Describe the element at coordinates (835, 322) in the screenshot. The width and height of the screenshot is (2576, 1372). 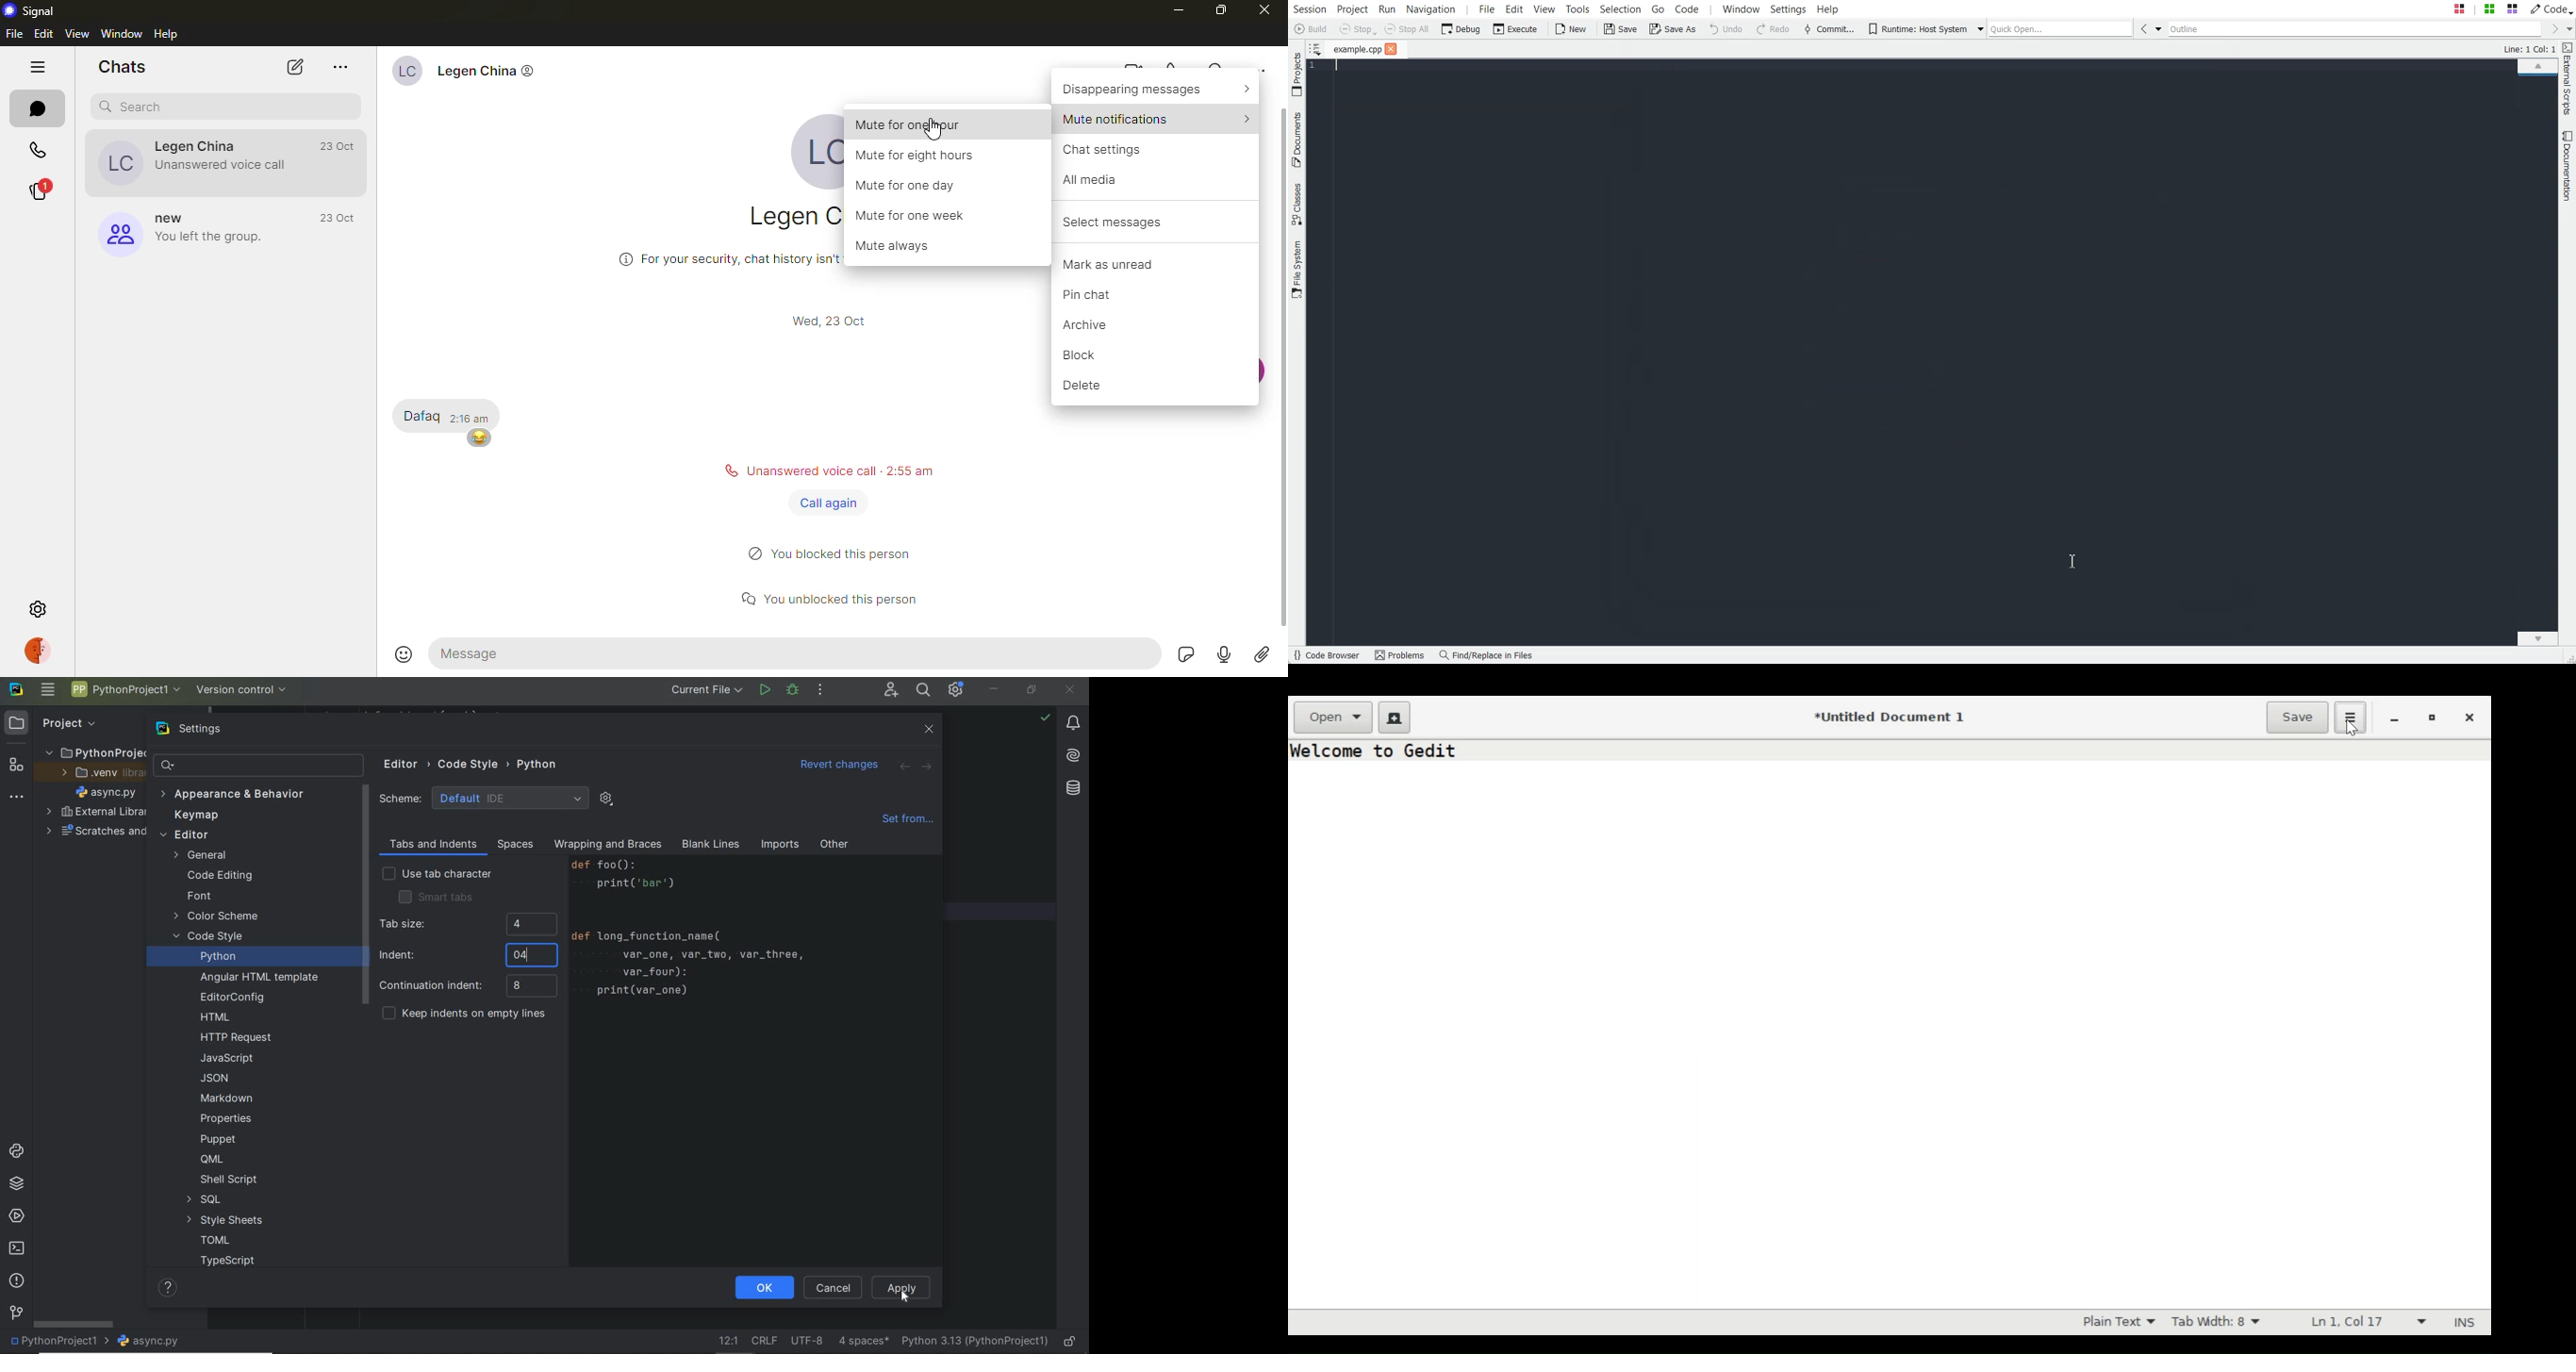
I see `time` at that location.